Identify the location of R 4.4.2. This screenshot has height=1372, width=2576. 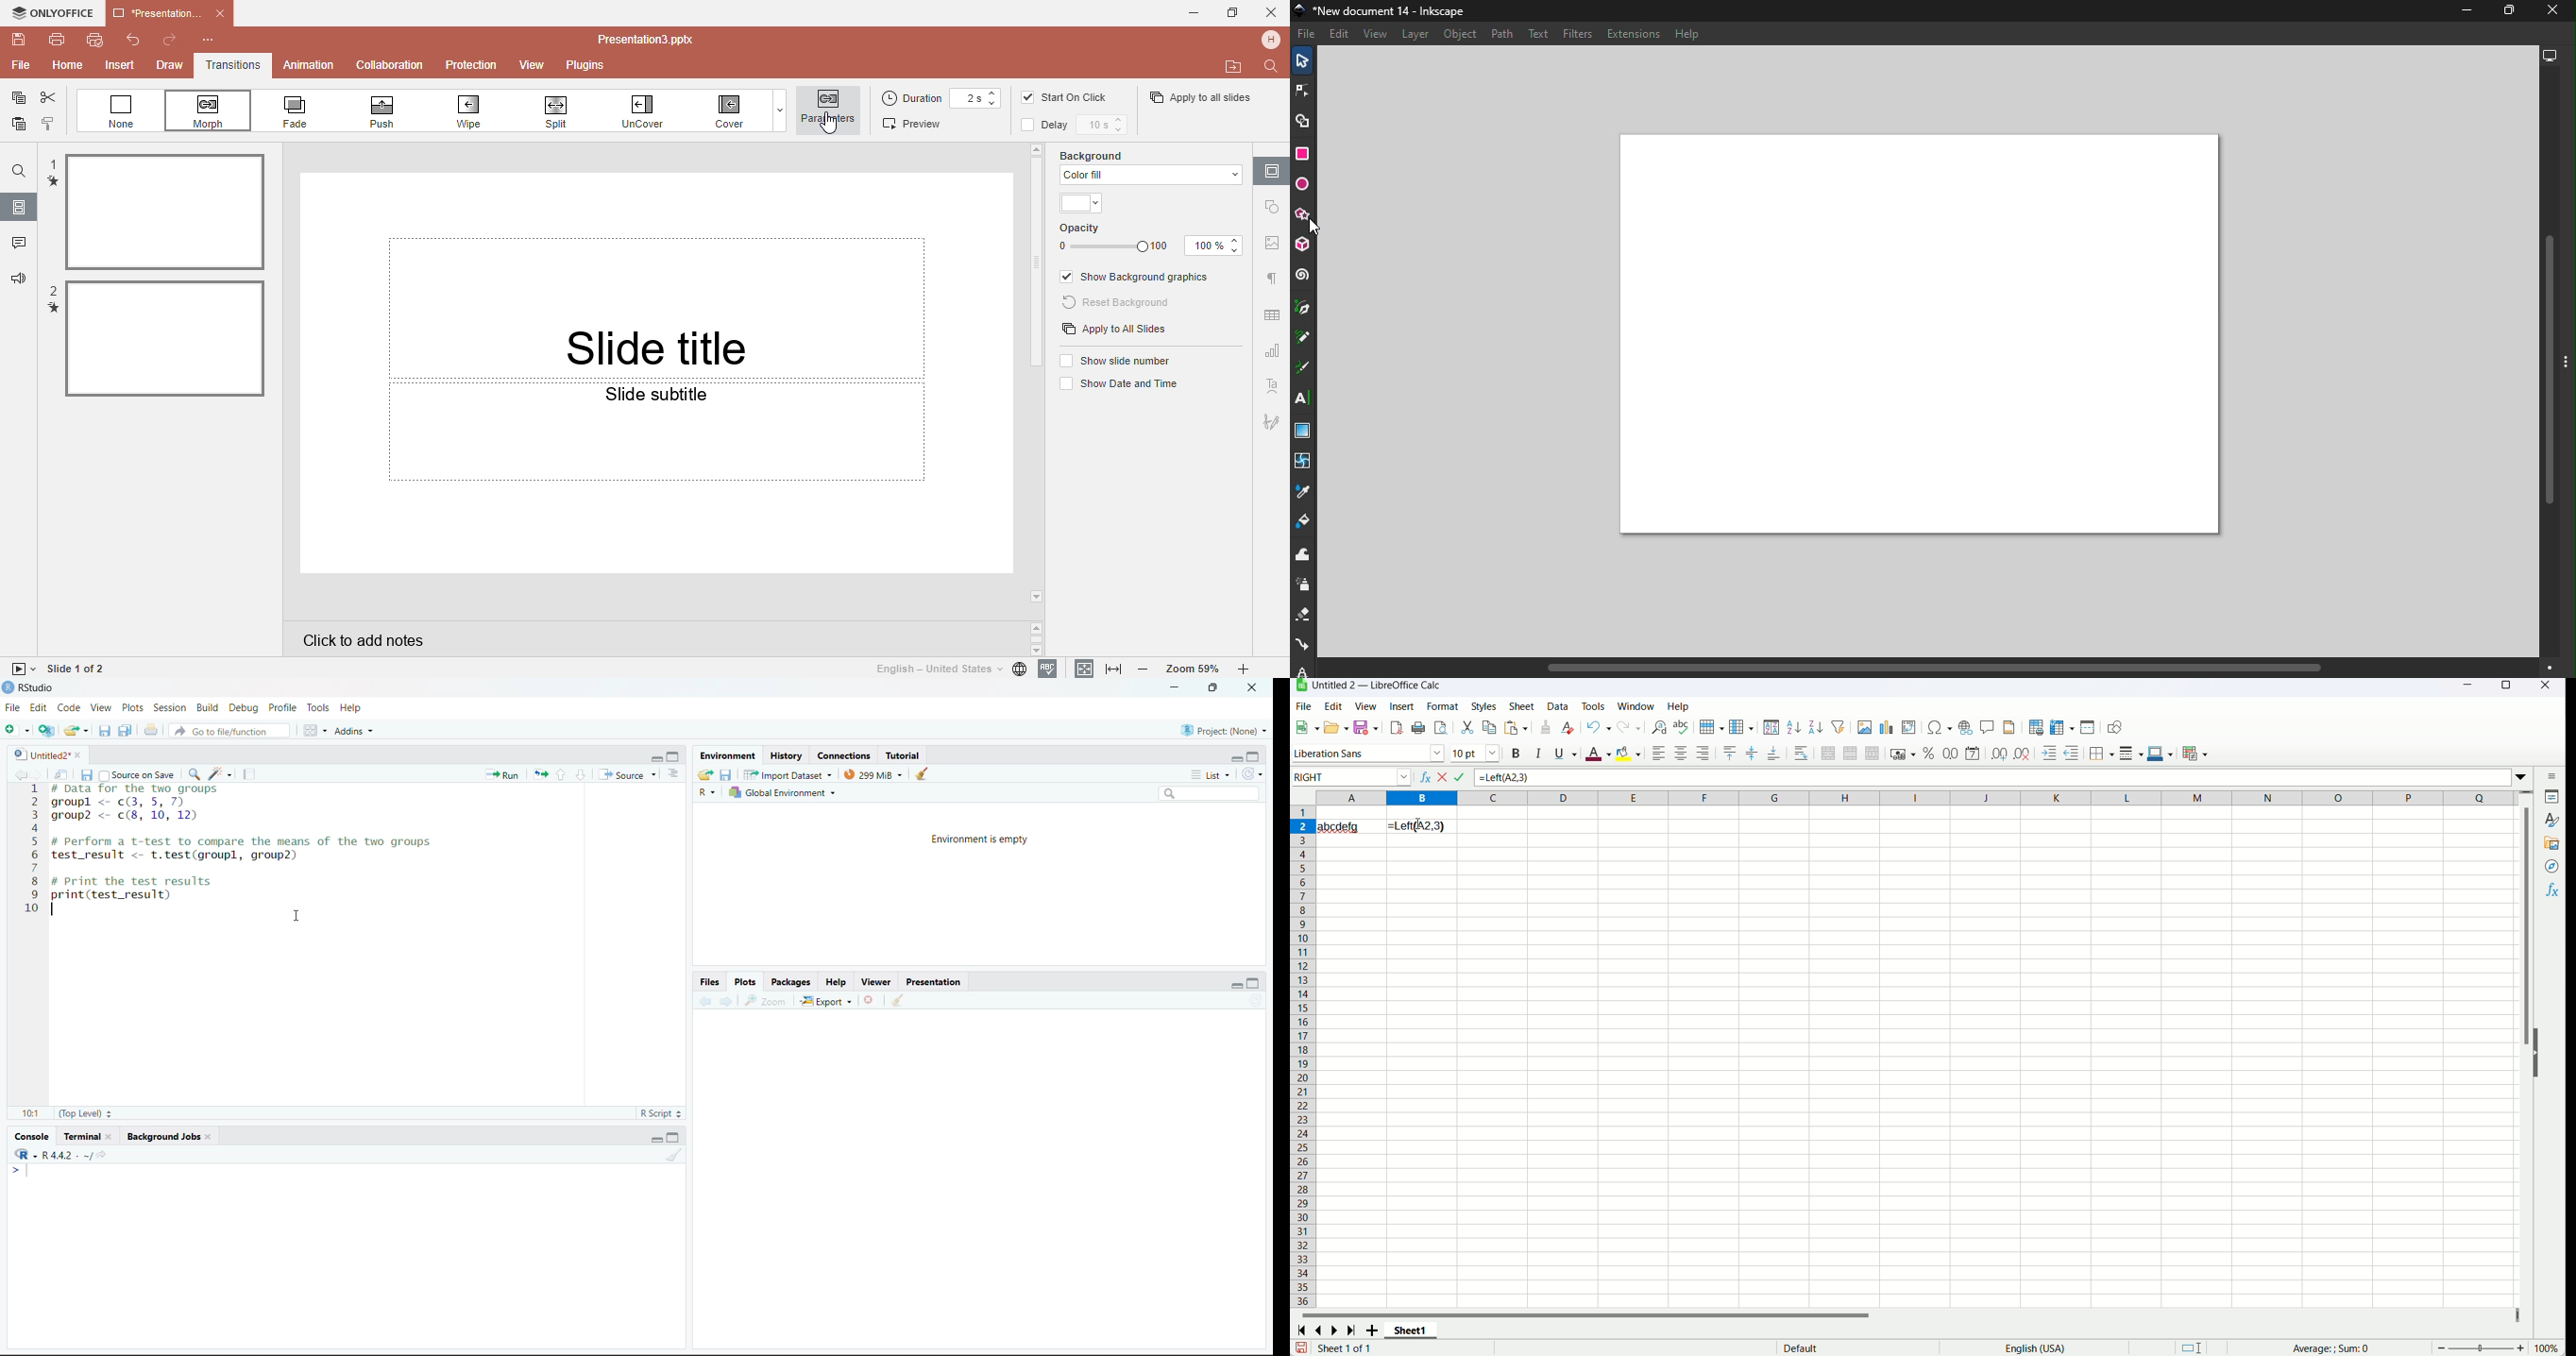
(46, 1153).